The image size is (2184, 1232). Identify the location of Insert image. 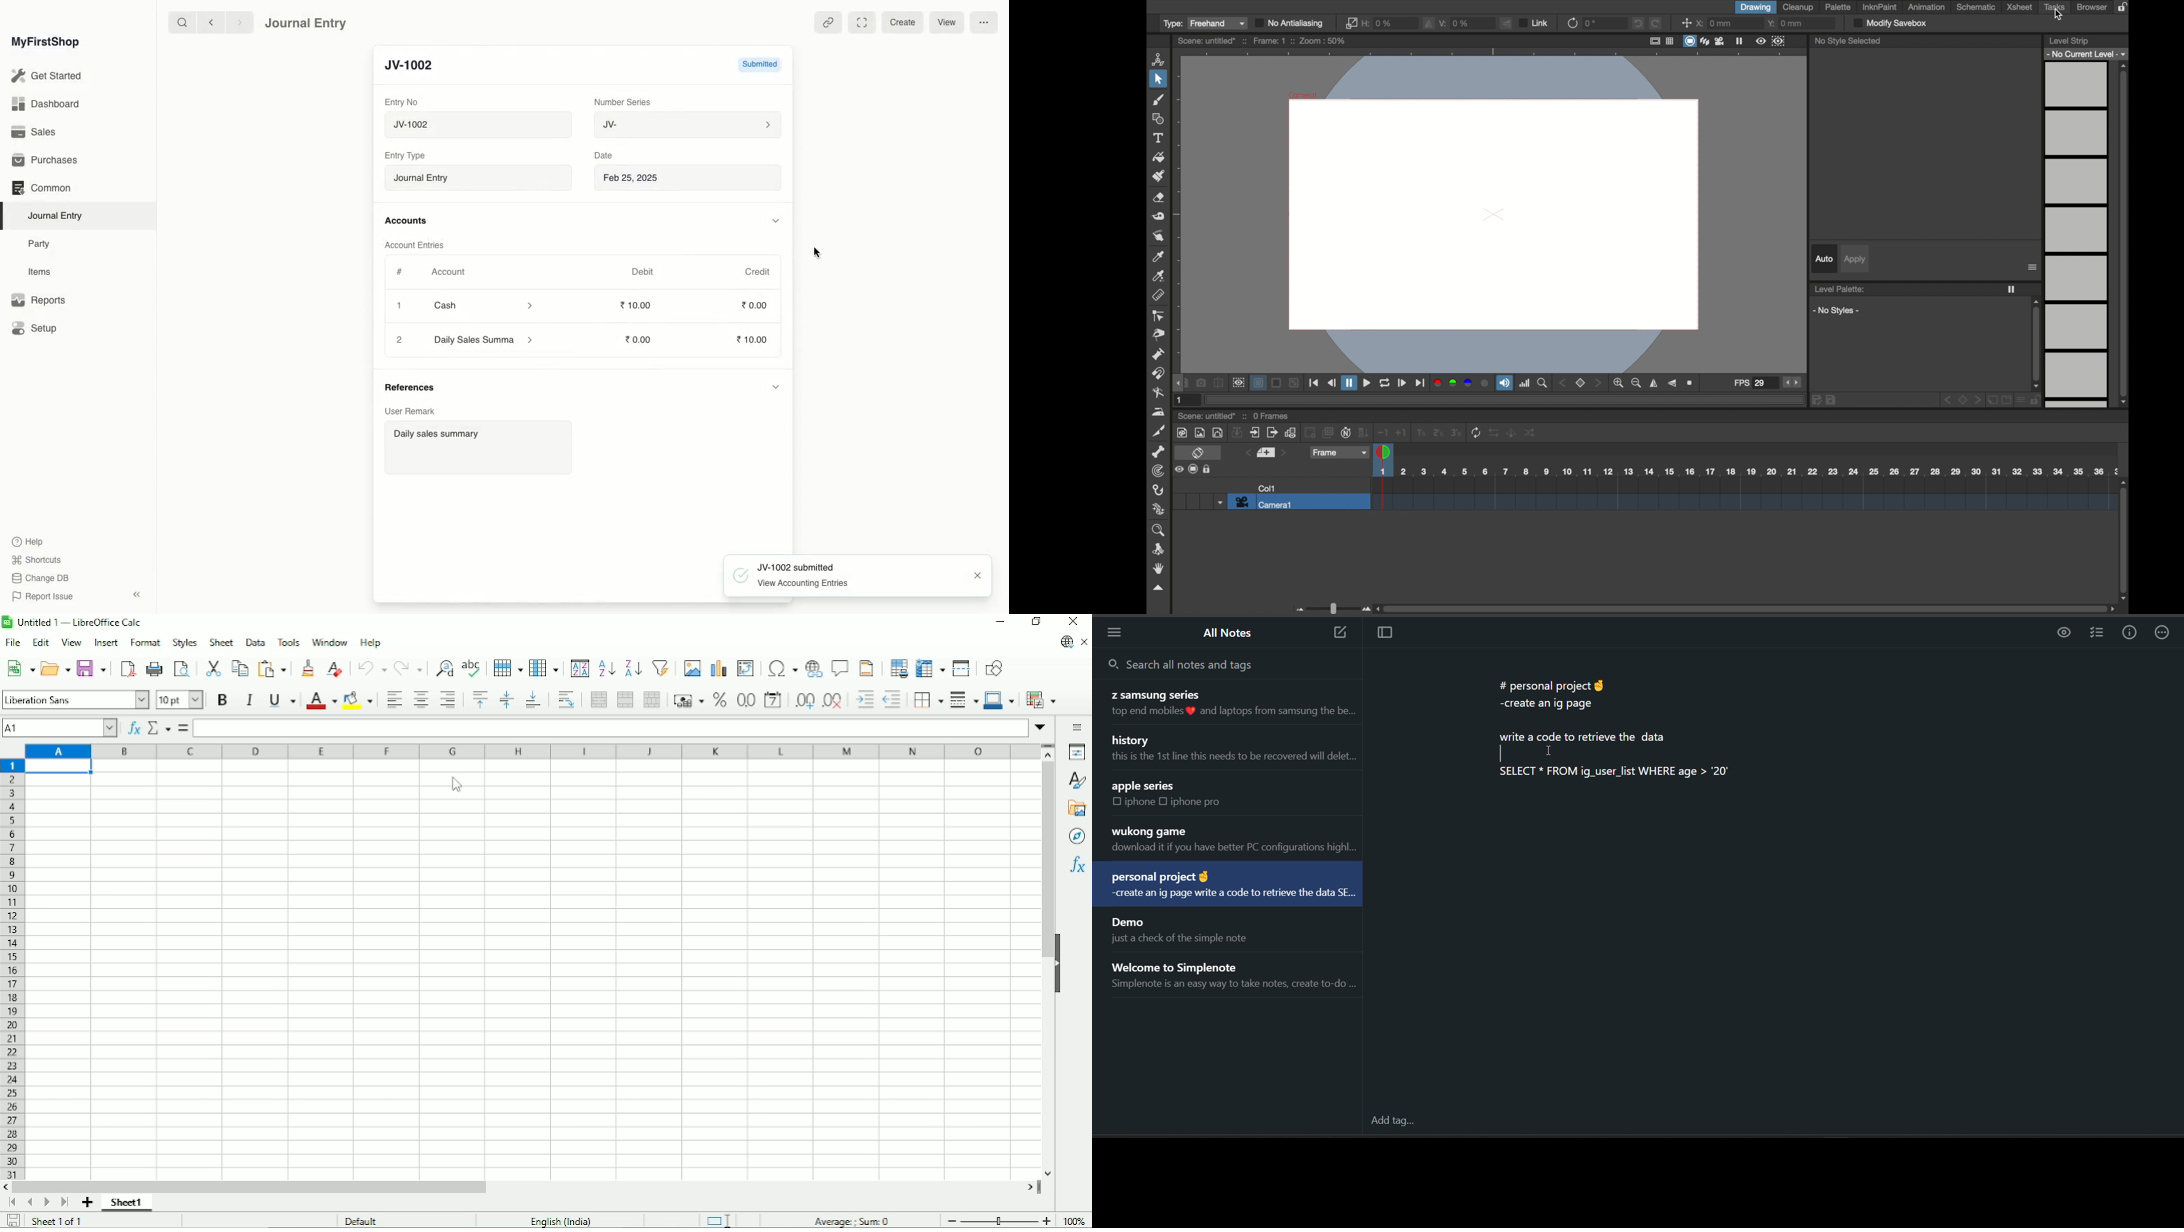
(691, 667).